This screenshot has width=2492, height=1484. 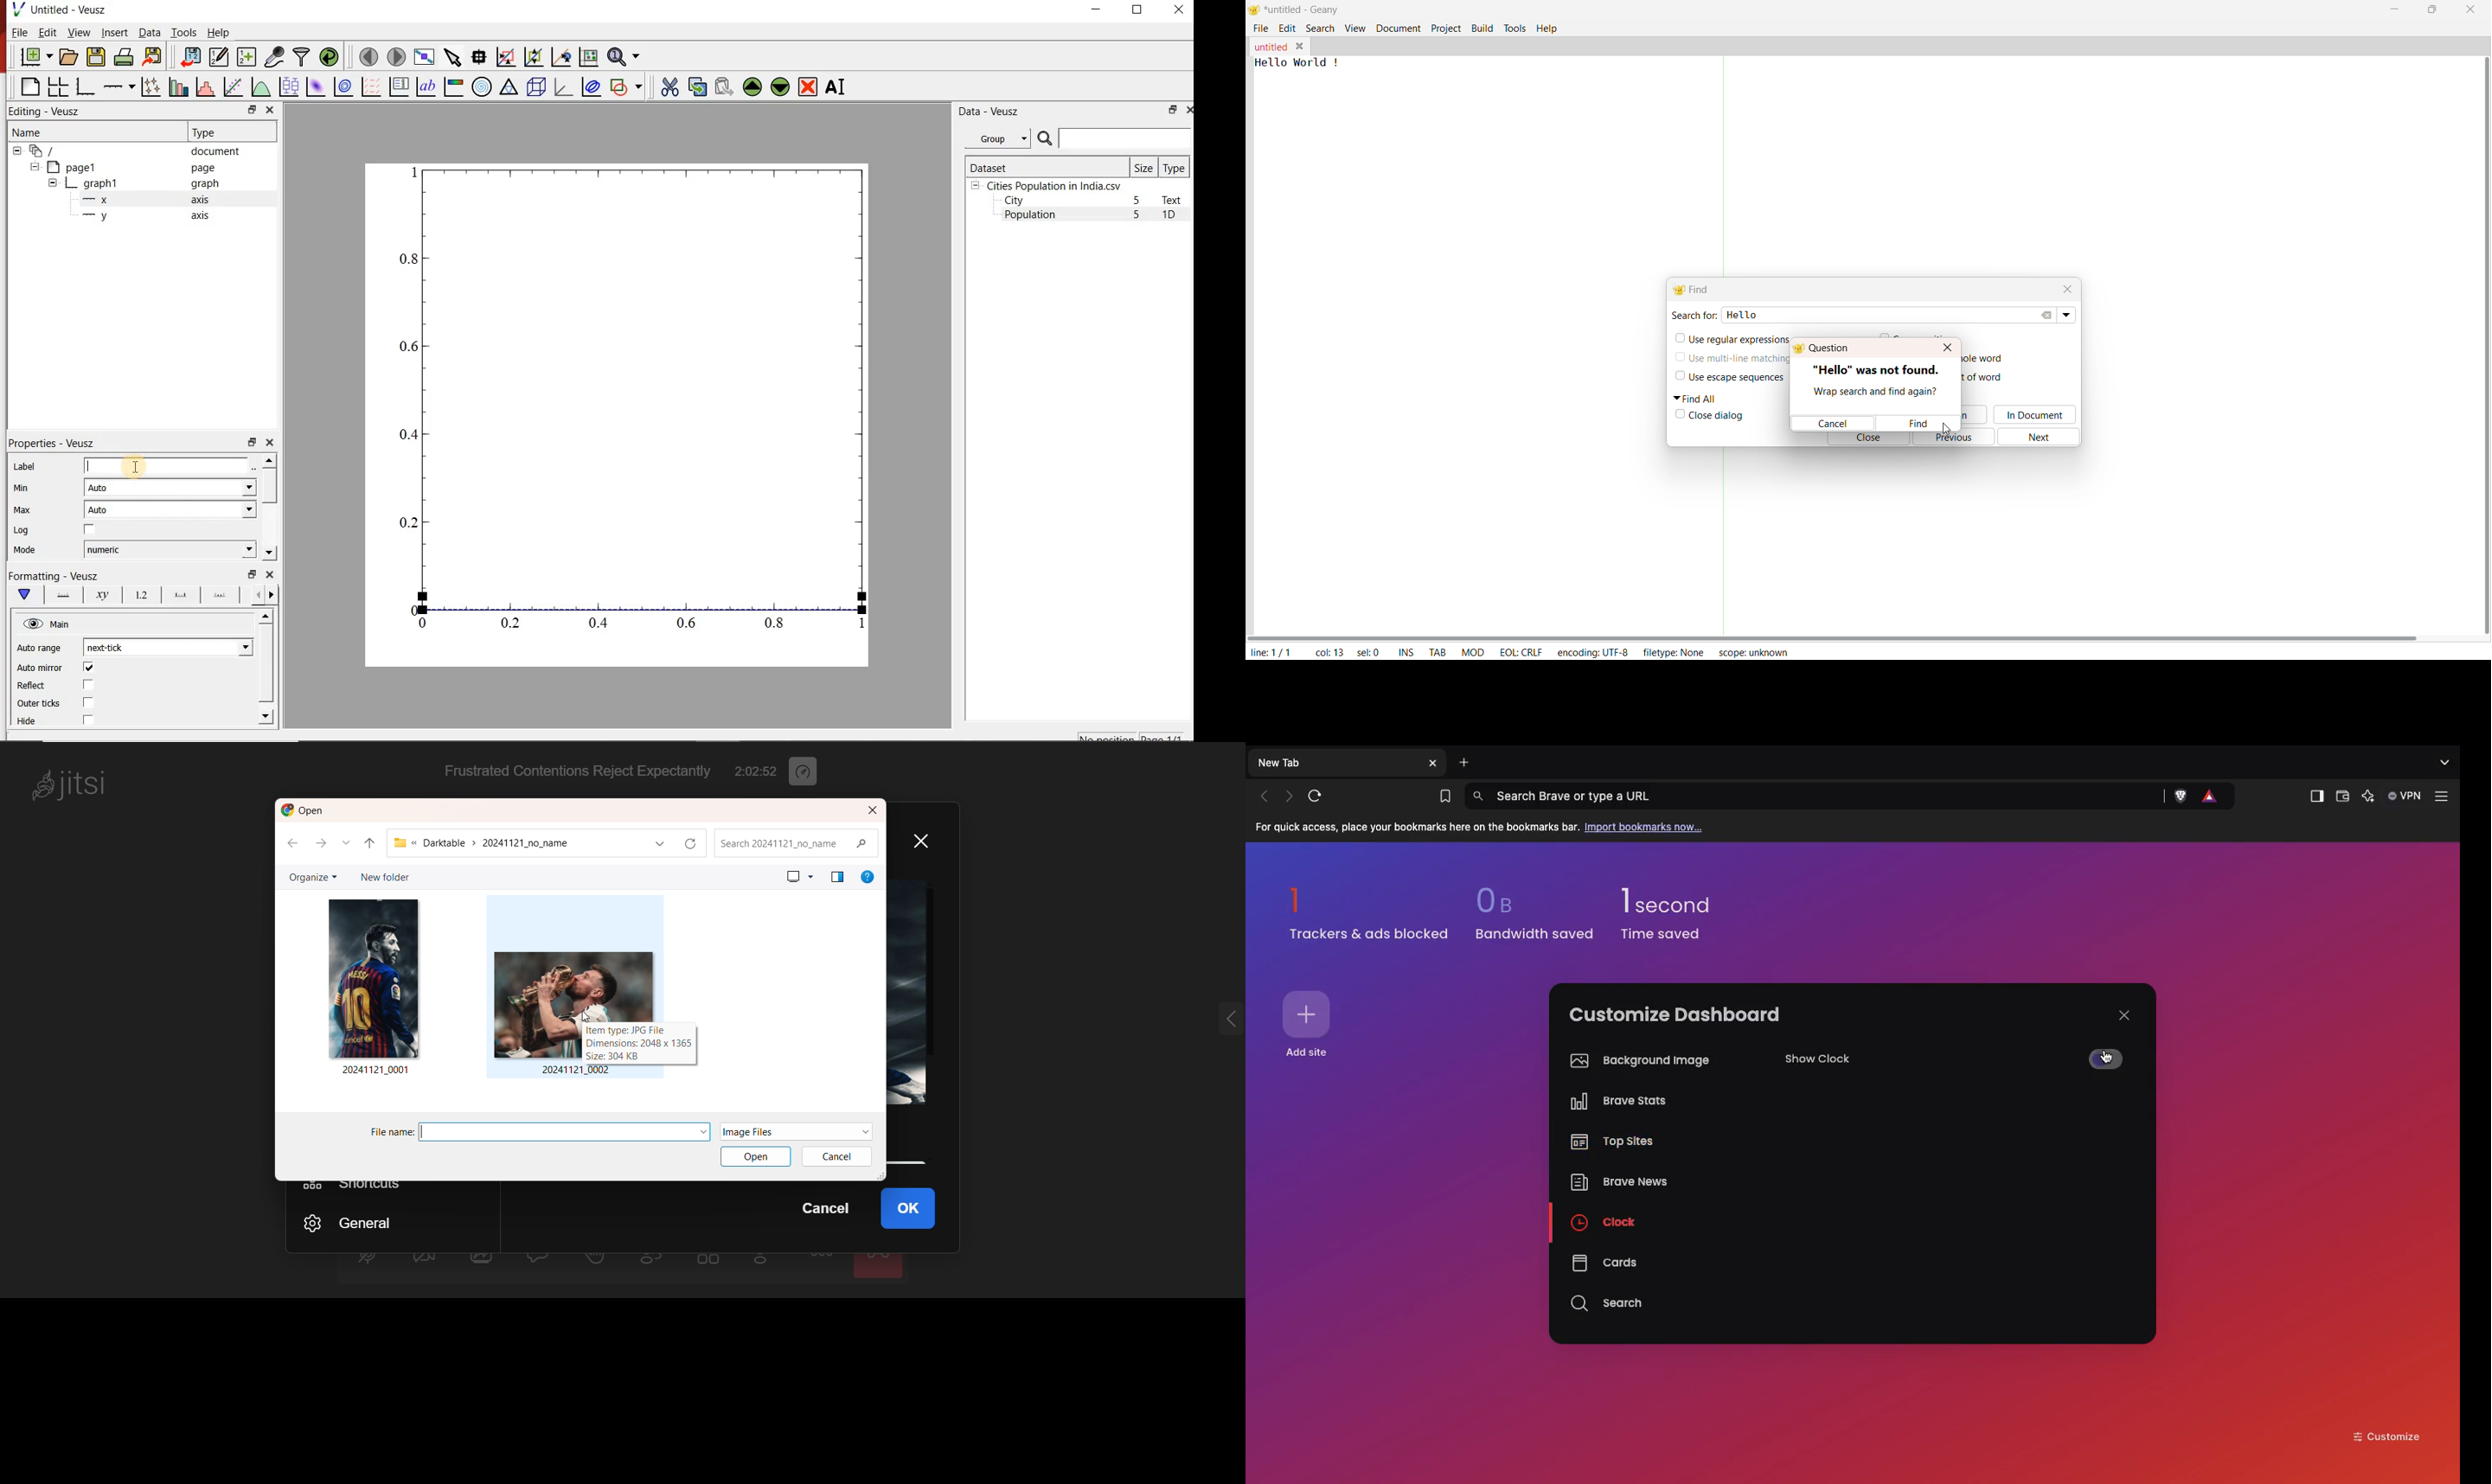 What do you see at coordinates (1327, 651) in the screenshot?
I see `Col: 13` at bounding box center [1327, 651].